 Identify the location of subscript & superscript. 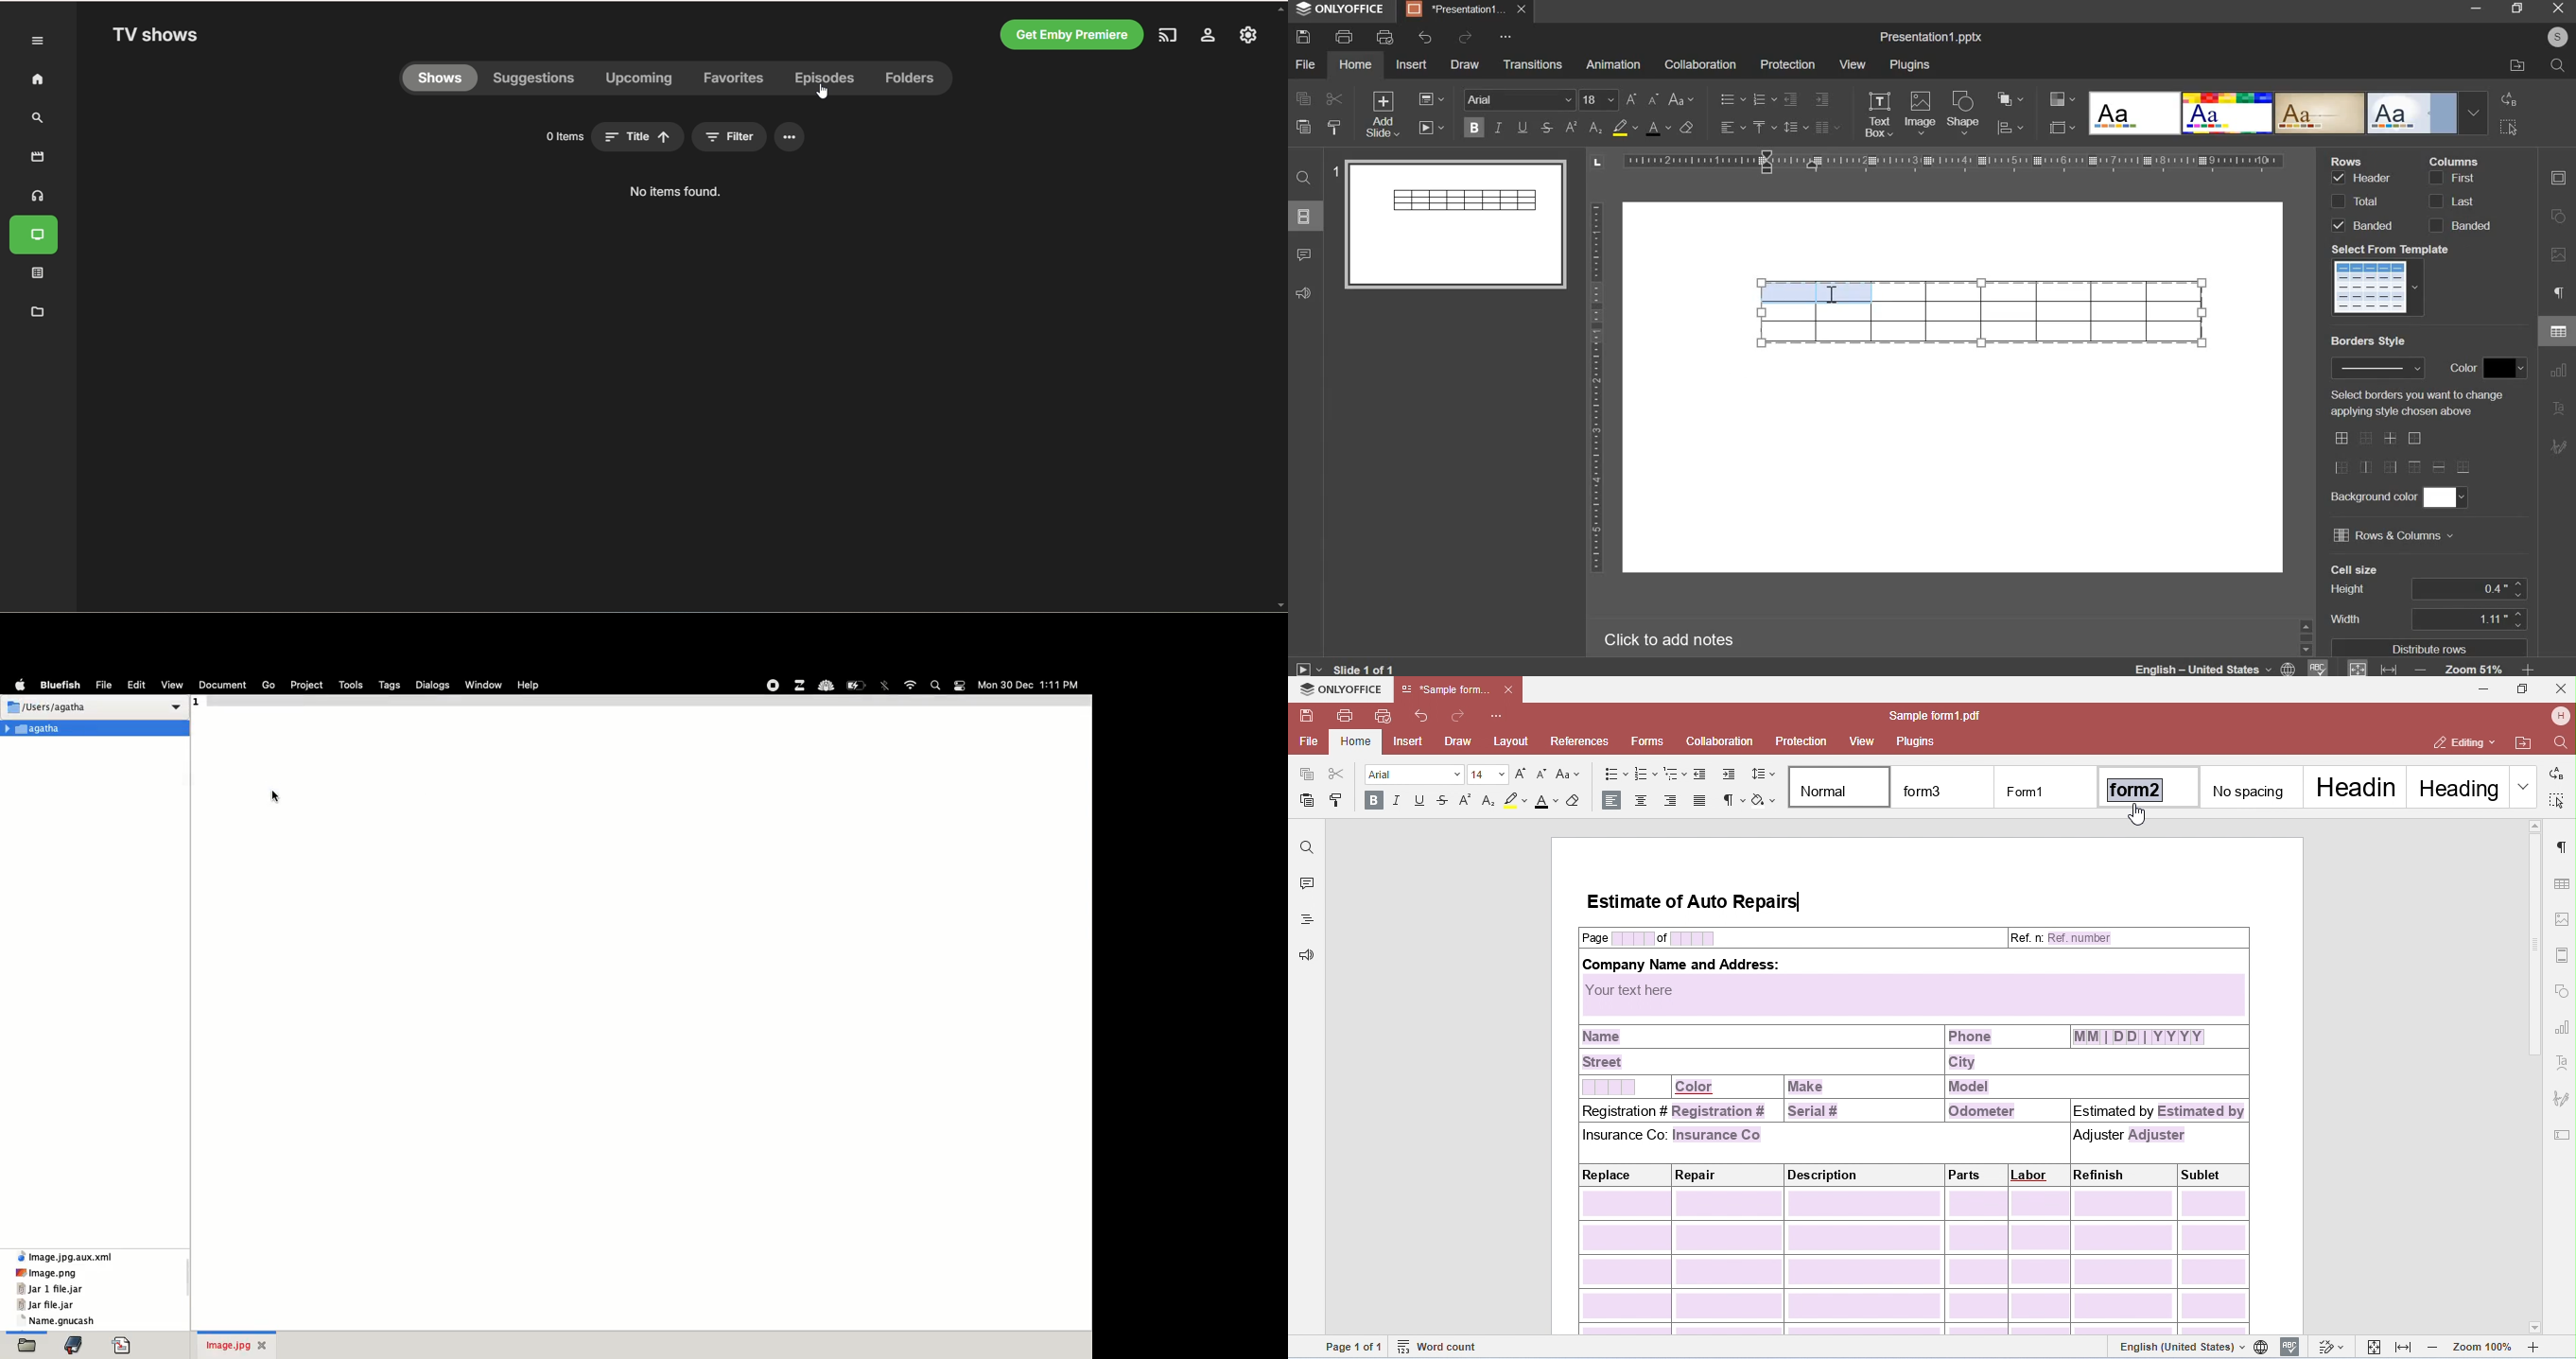
(1583, 127).